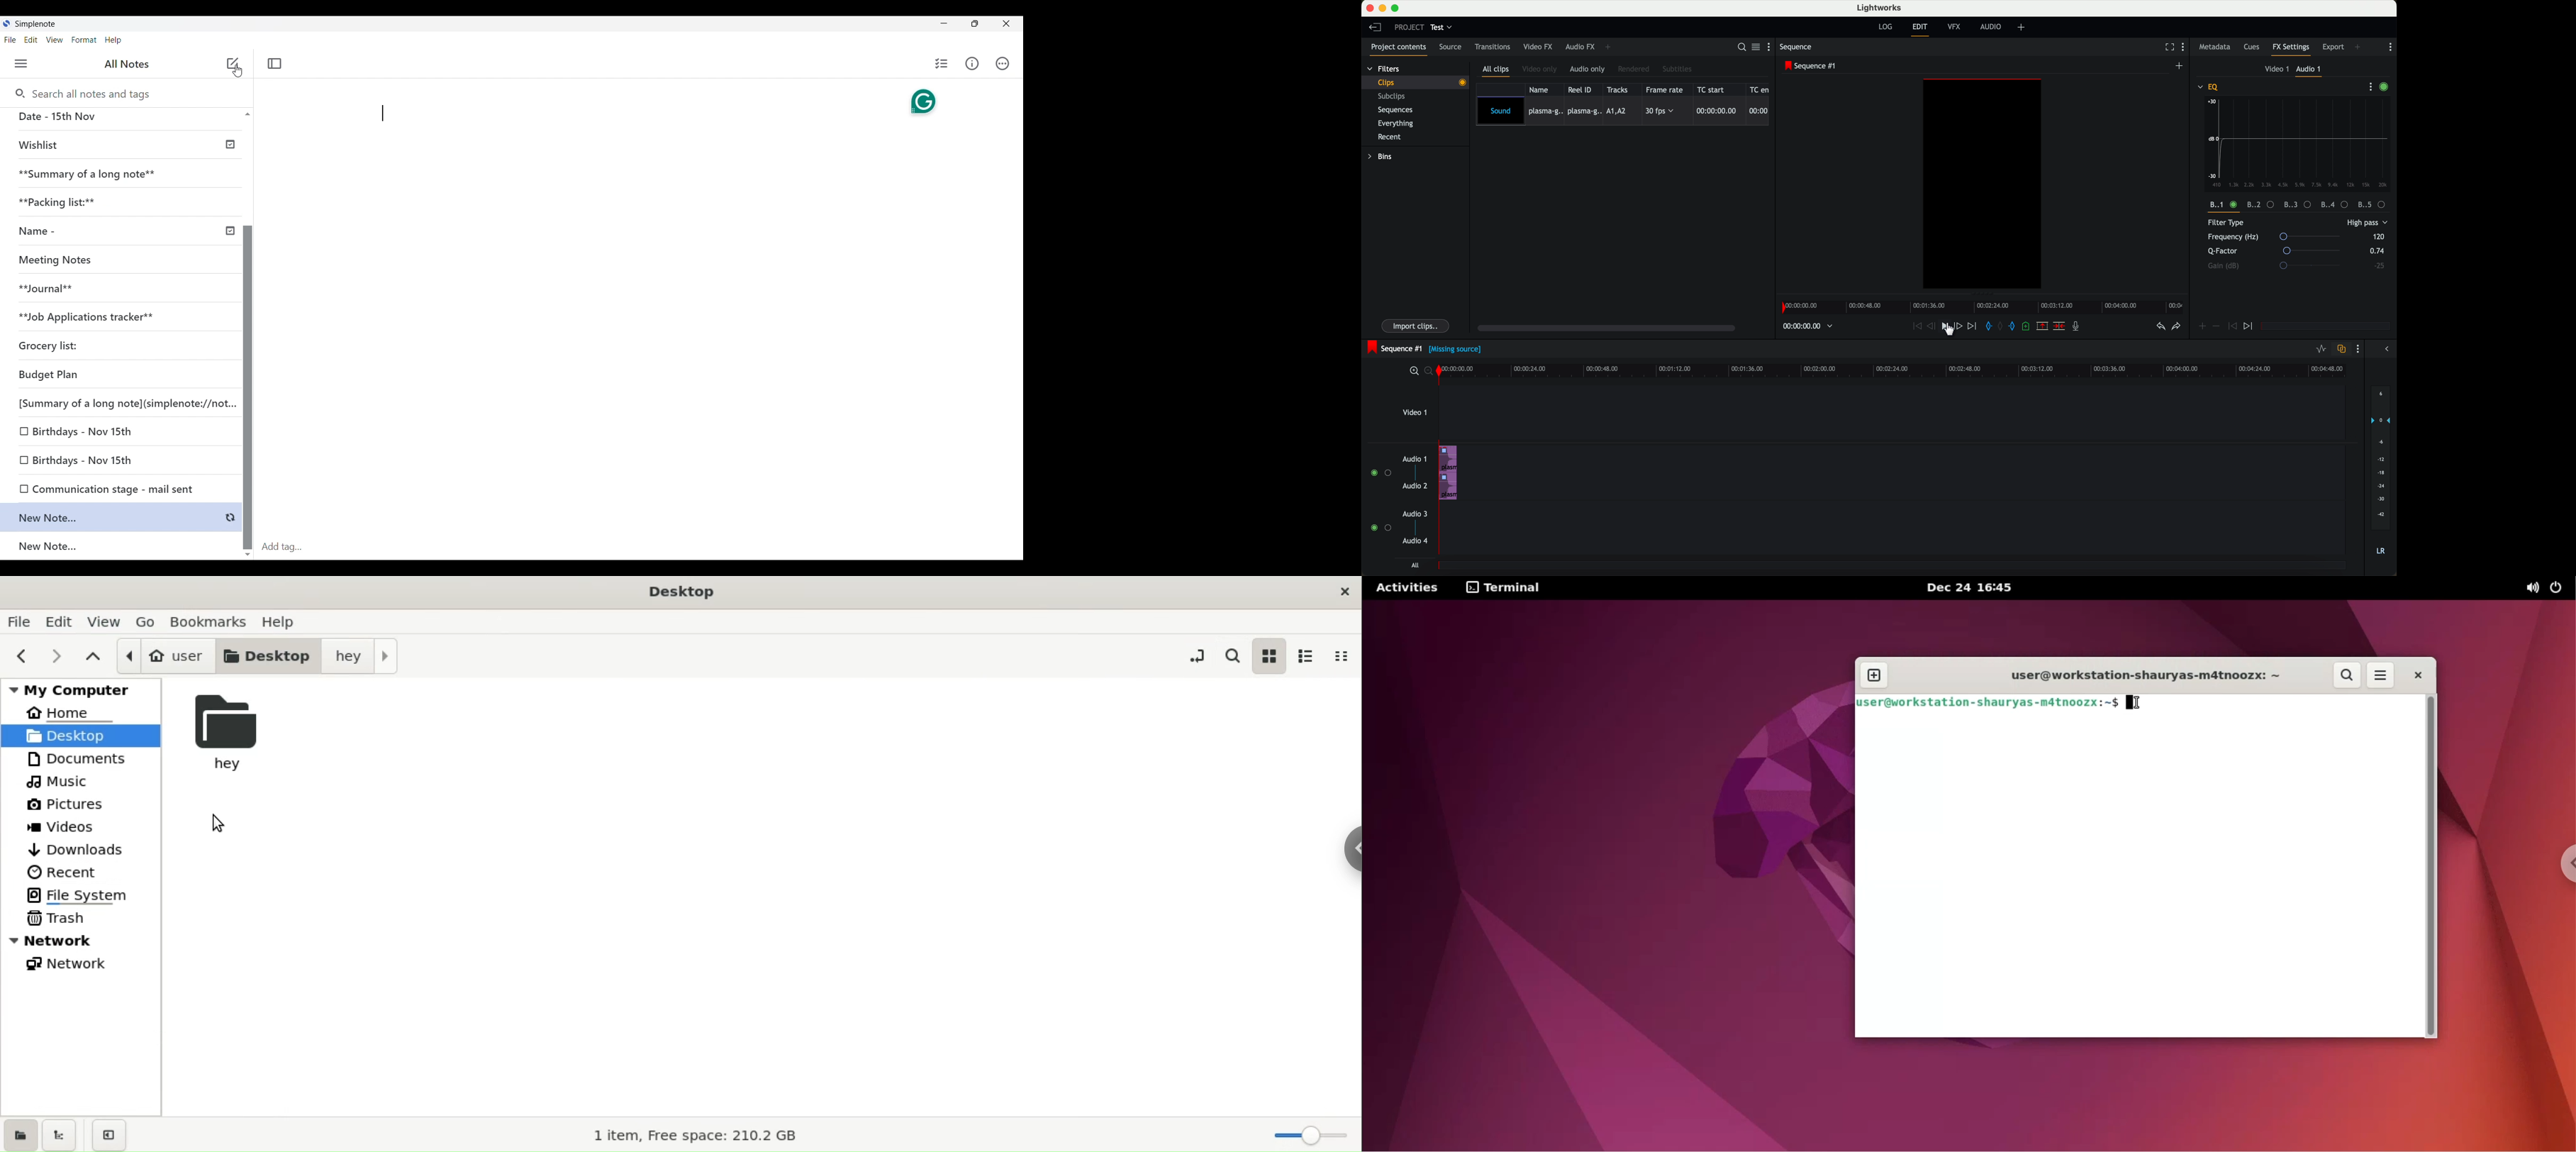 This screenshot has width=2576, height=1176. What do you see at coordinates (2209, 86) in the screenshot?
I see `EQ` at bounding box center [2209, 86].